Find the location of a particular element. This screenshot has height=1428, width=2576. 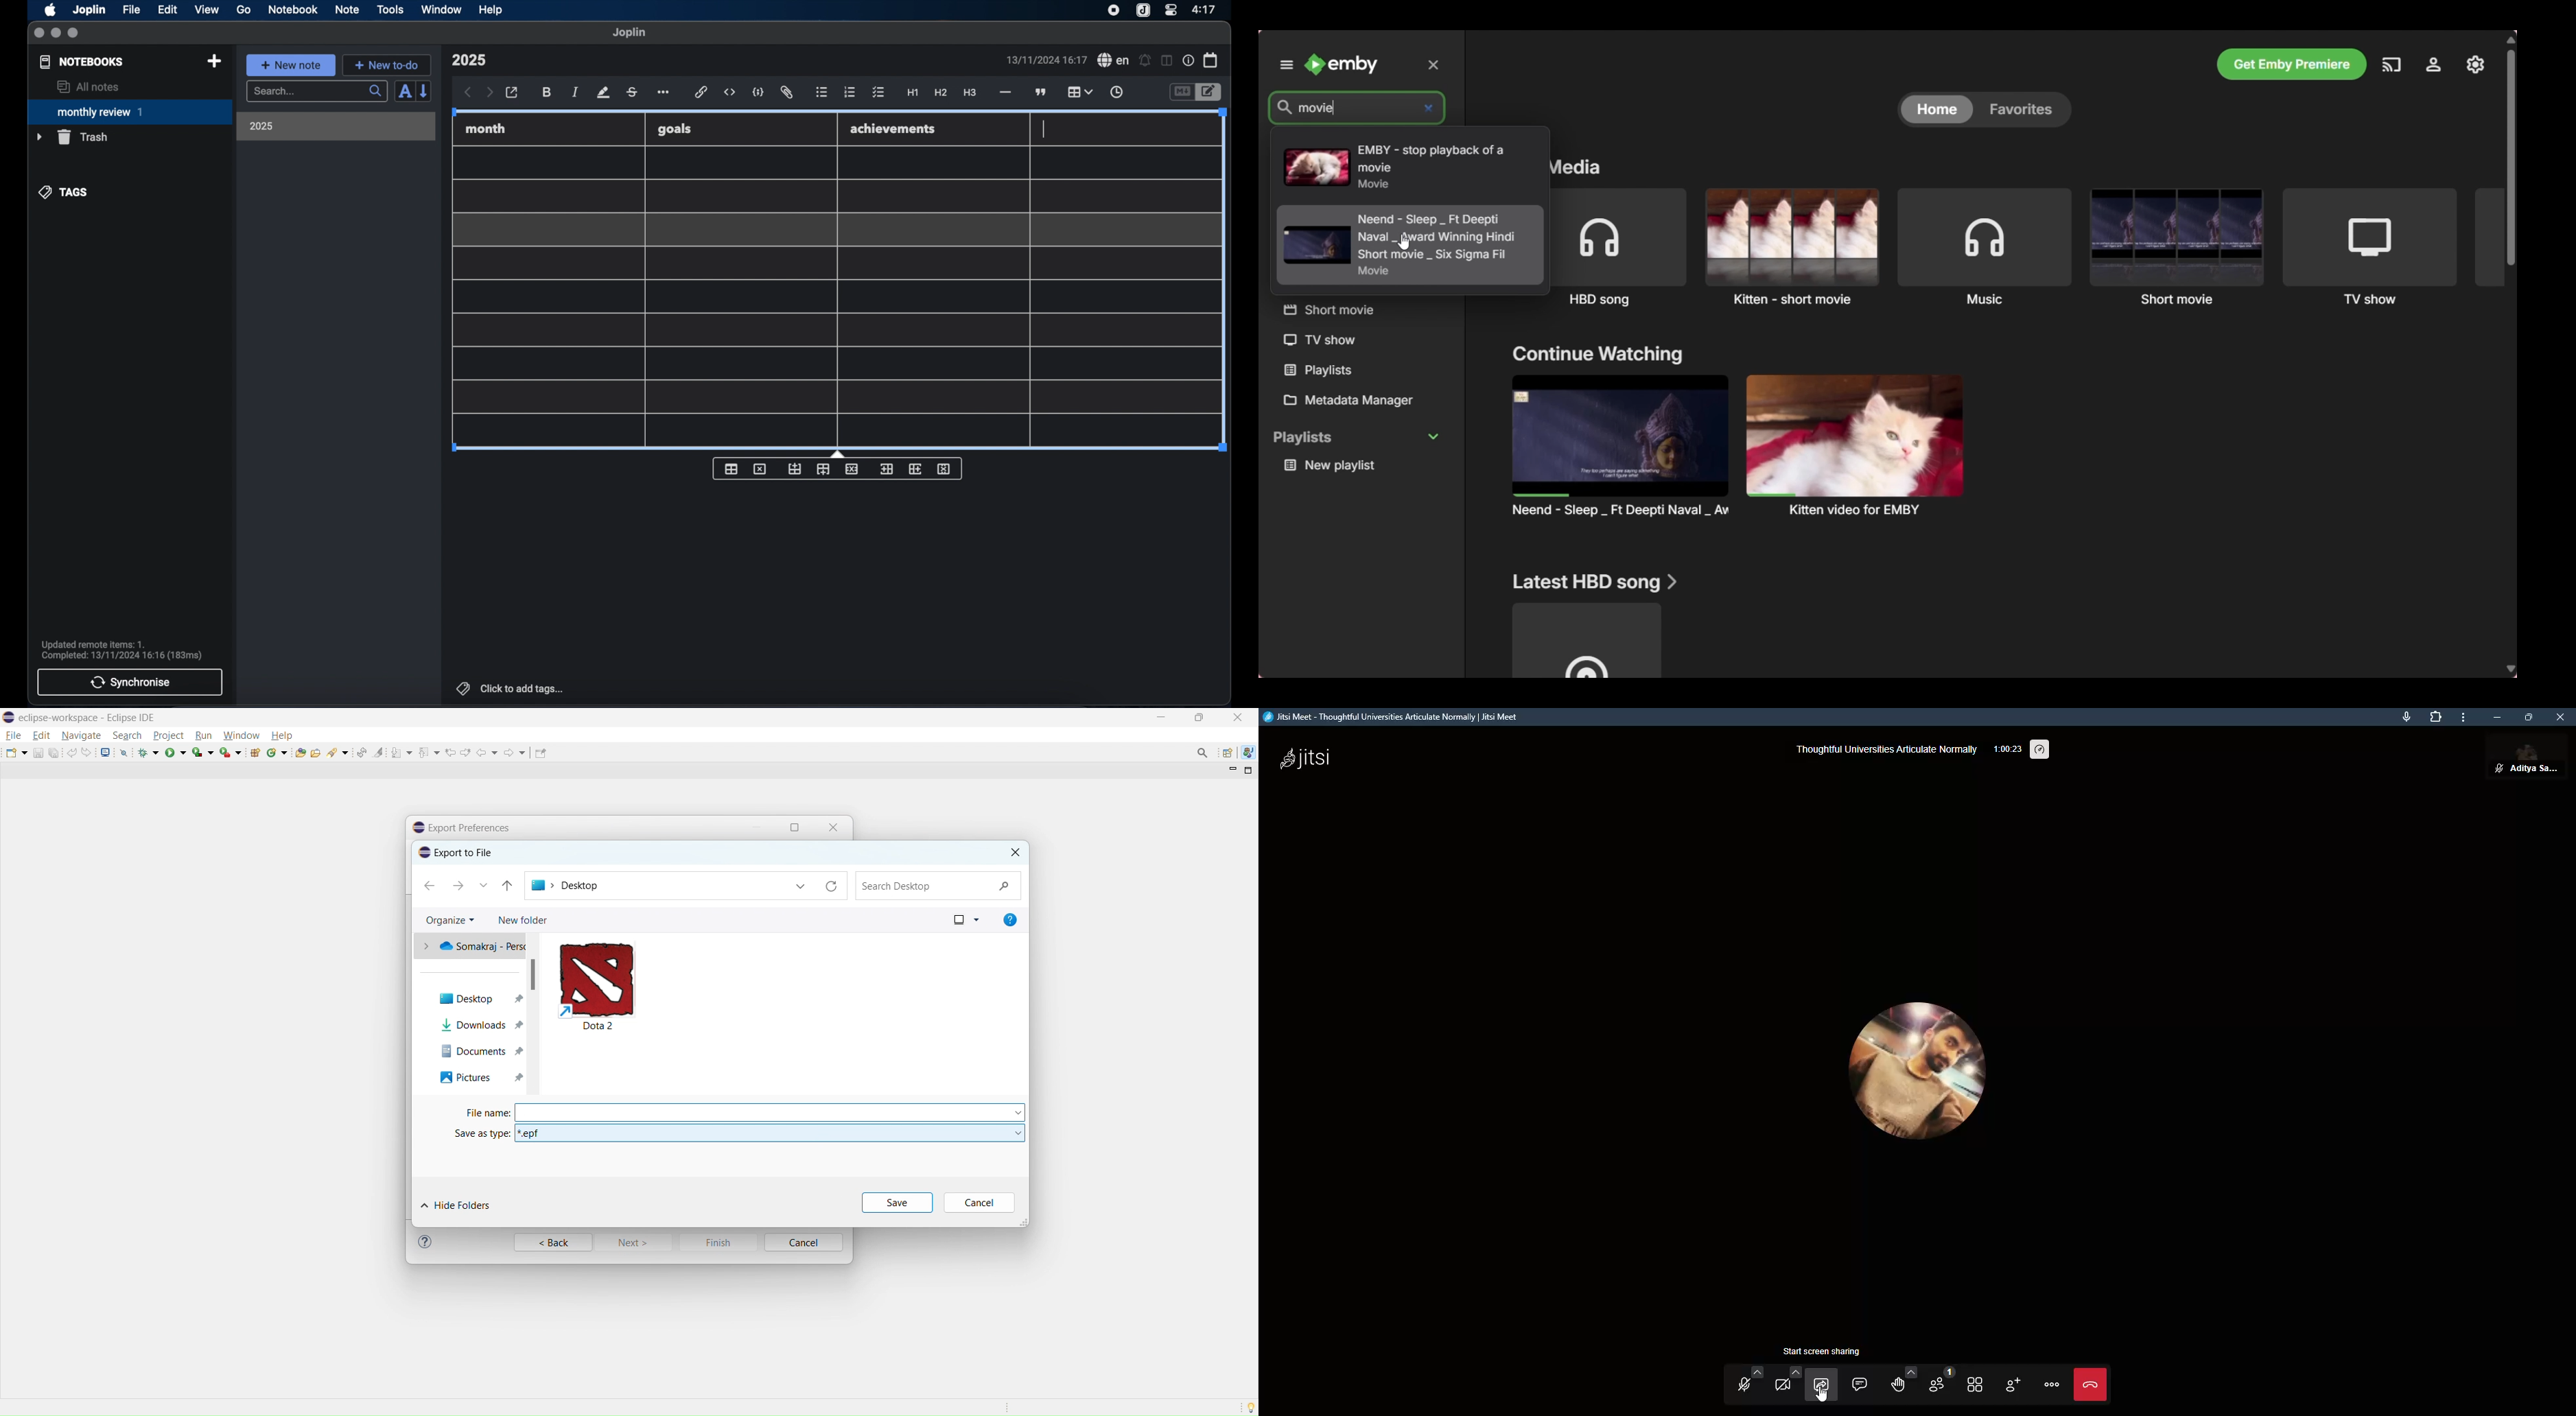

reverse sort order is located at coordinates (425, 90).